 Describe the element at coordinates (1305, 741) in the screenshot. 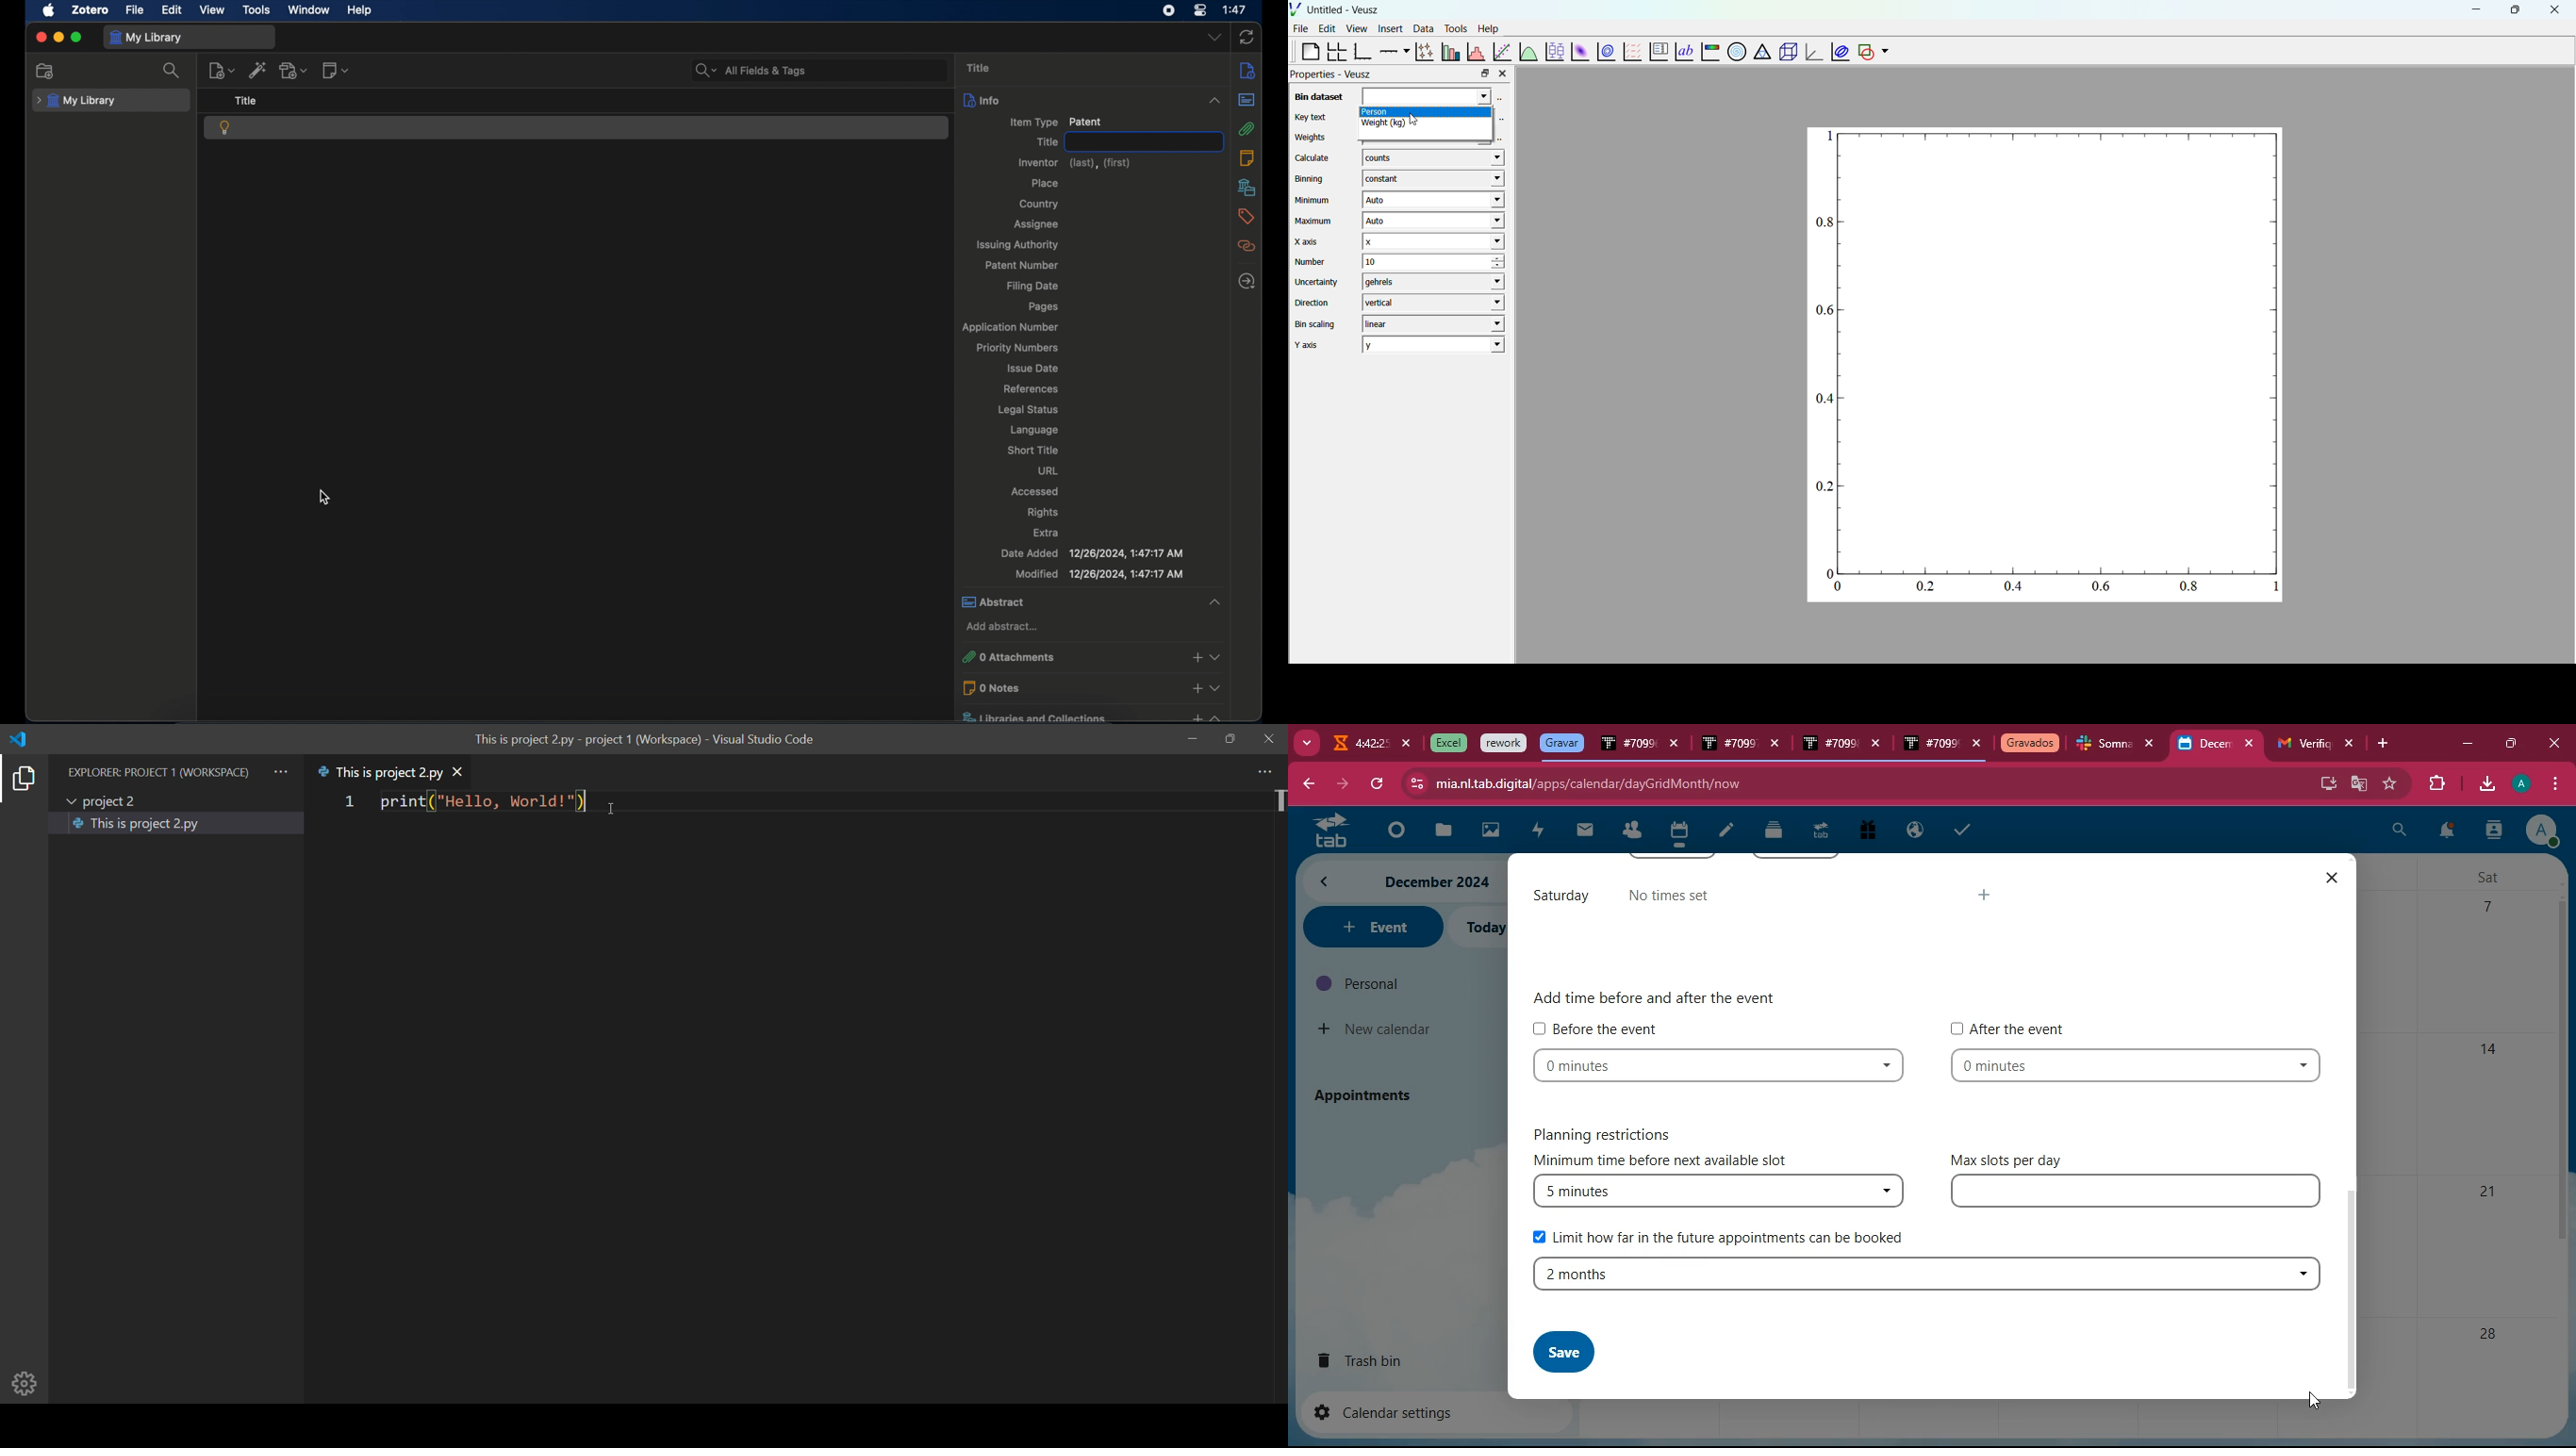

I see `more` at that location.